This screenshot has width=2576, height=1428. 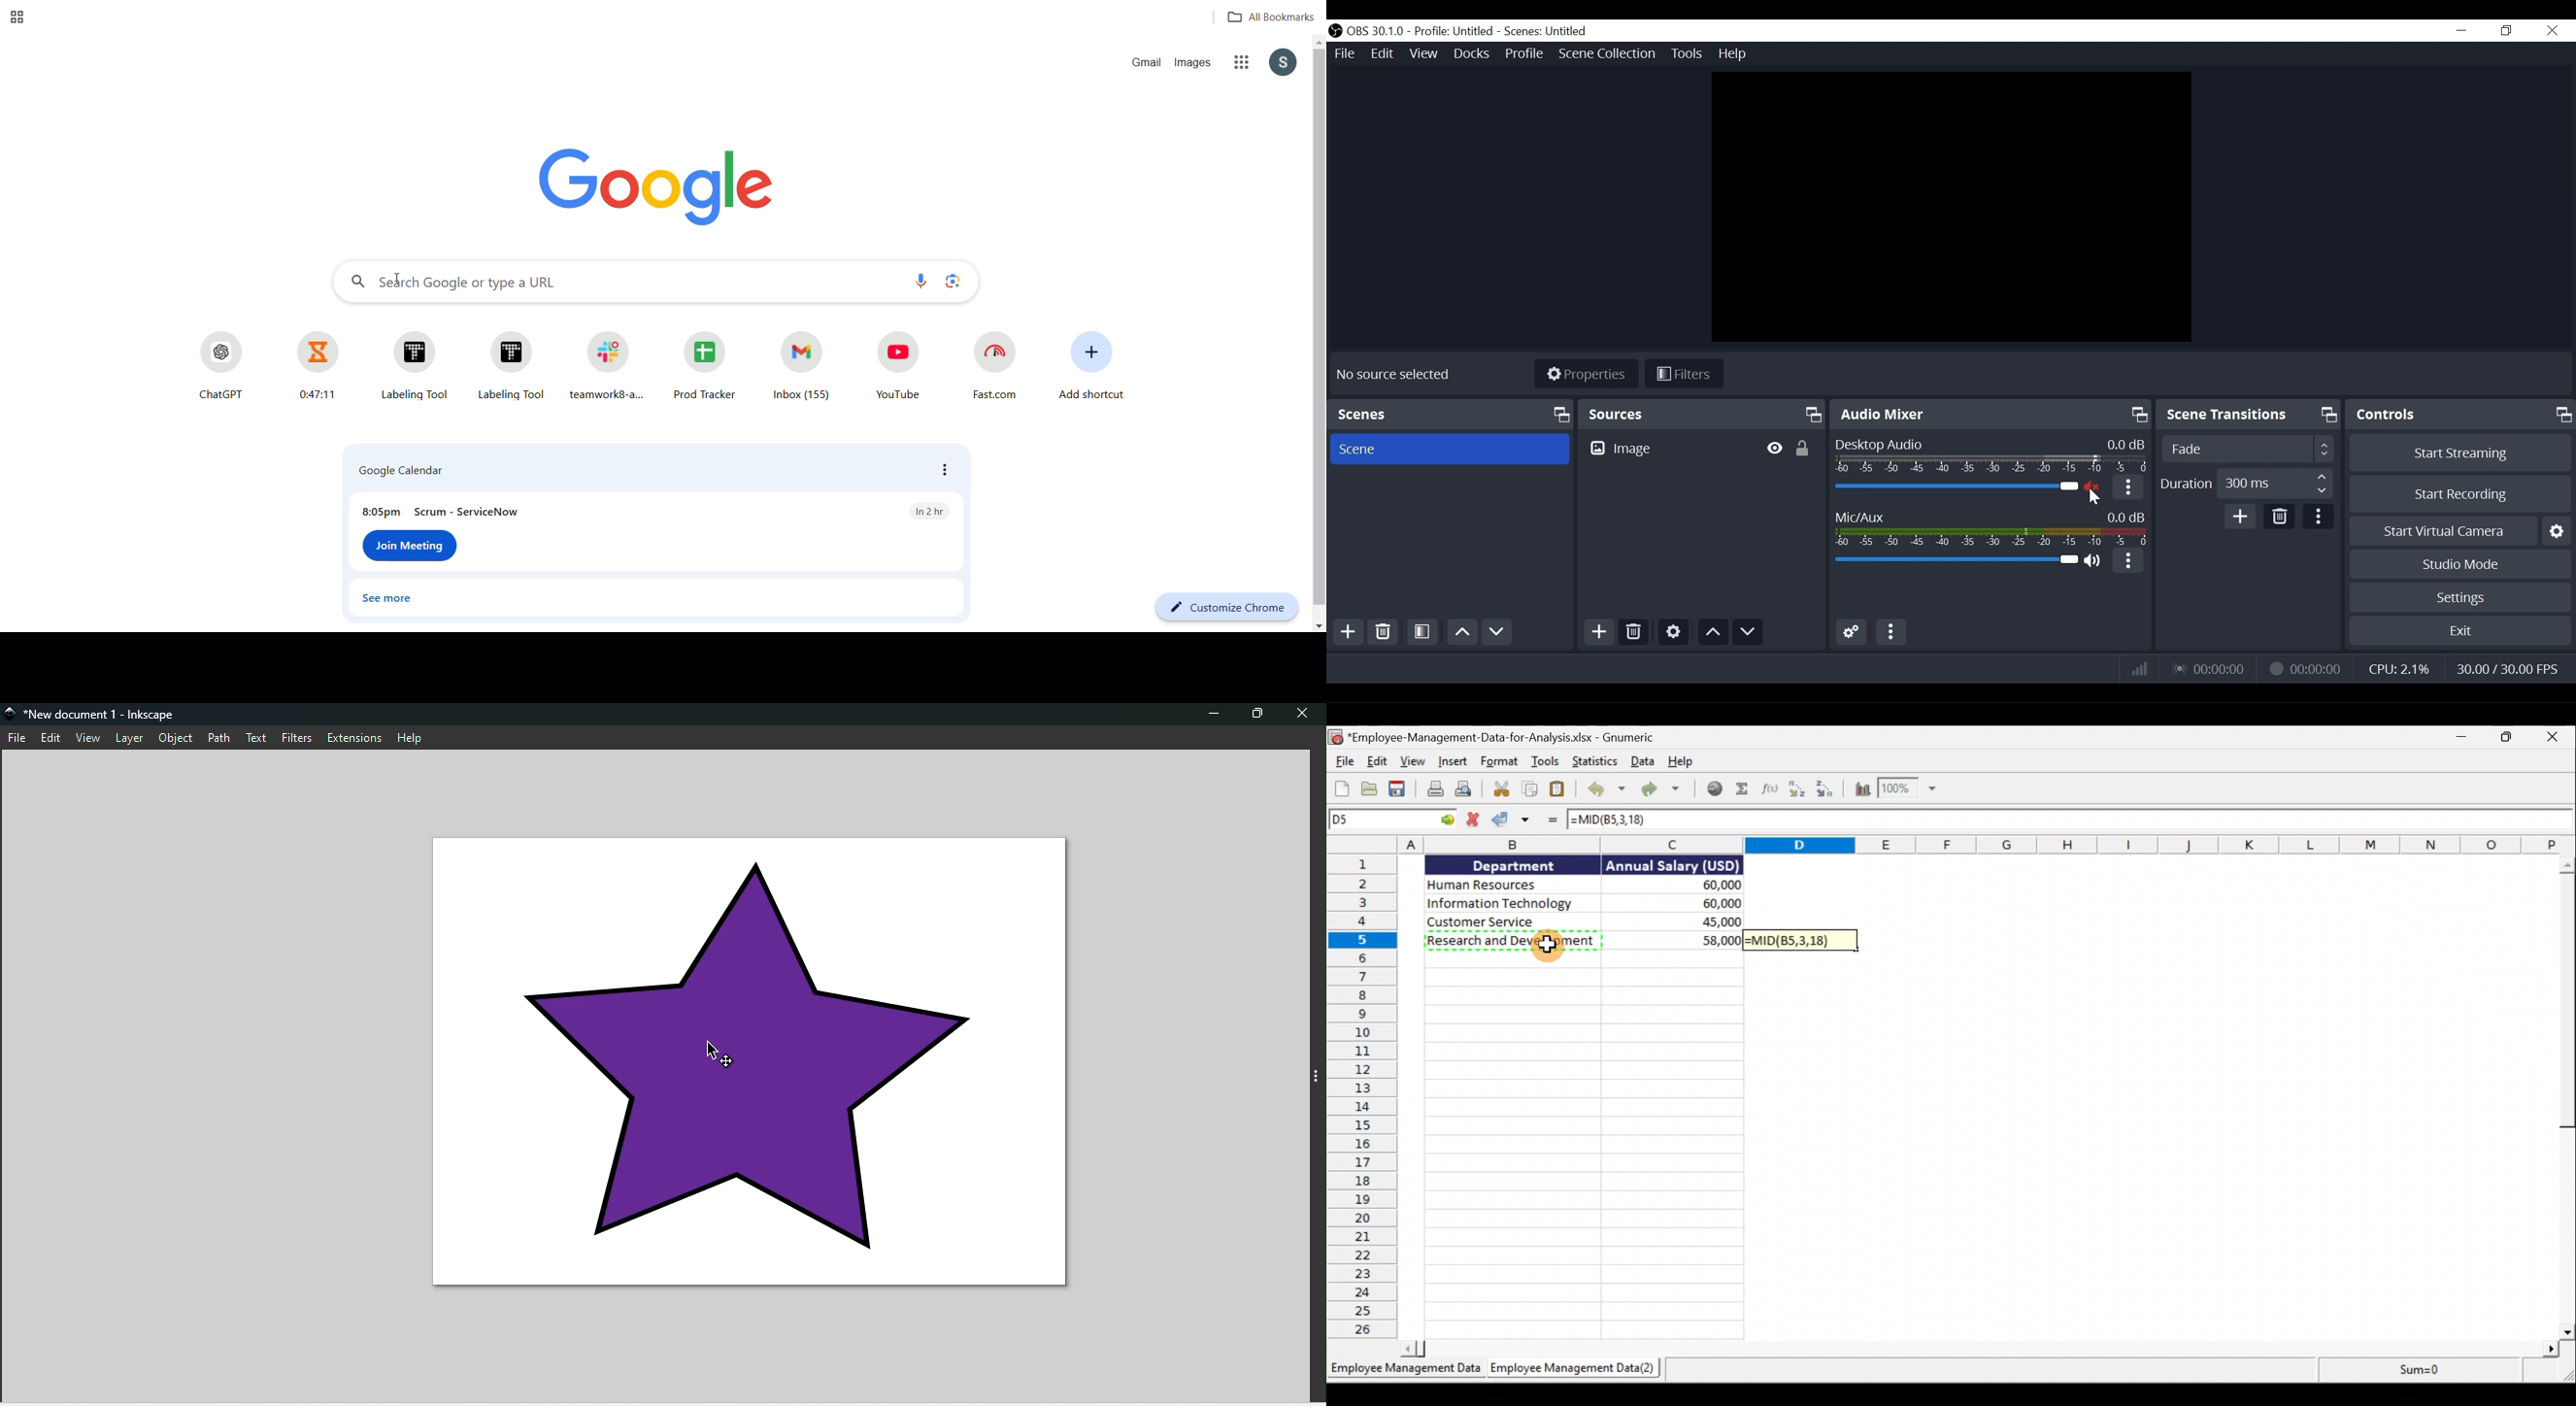 I want to click on OBS Studio Desktop Icon, so click(x=1335, y=32).